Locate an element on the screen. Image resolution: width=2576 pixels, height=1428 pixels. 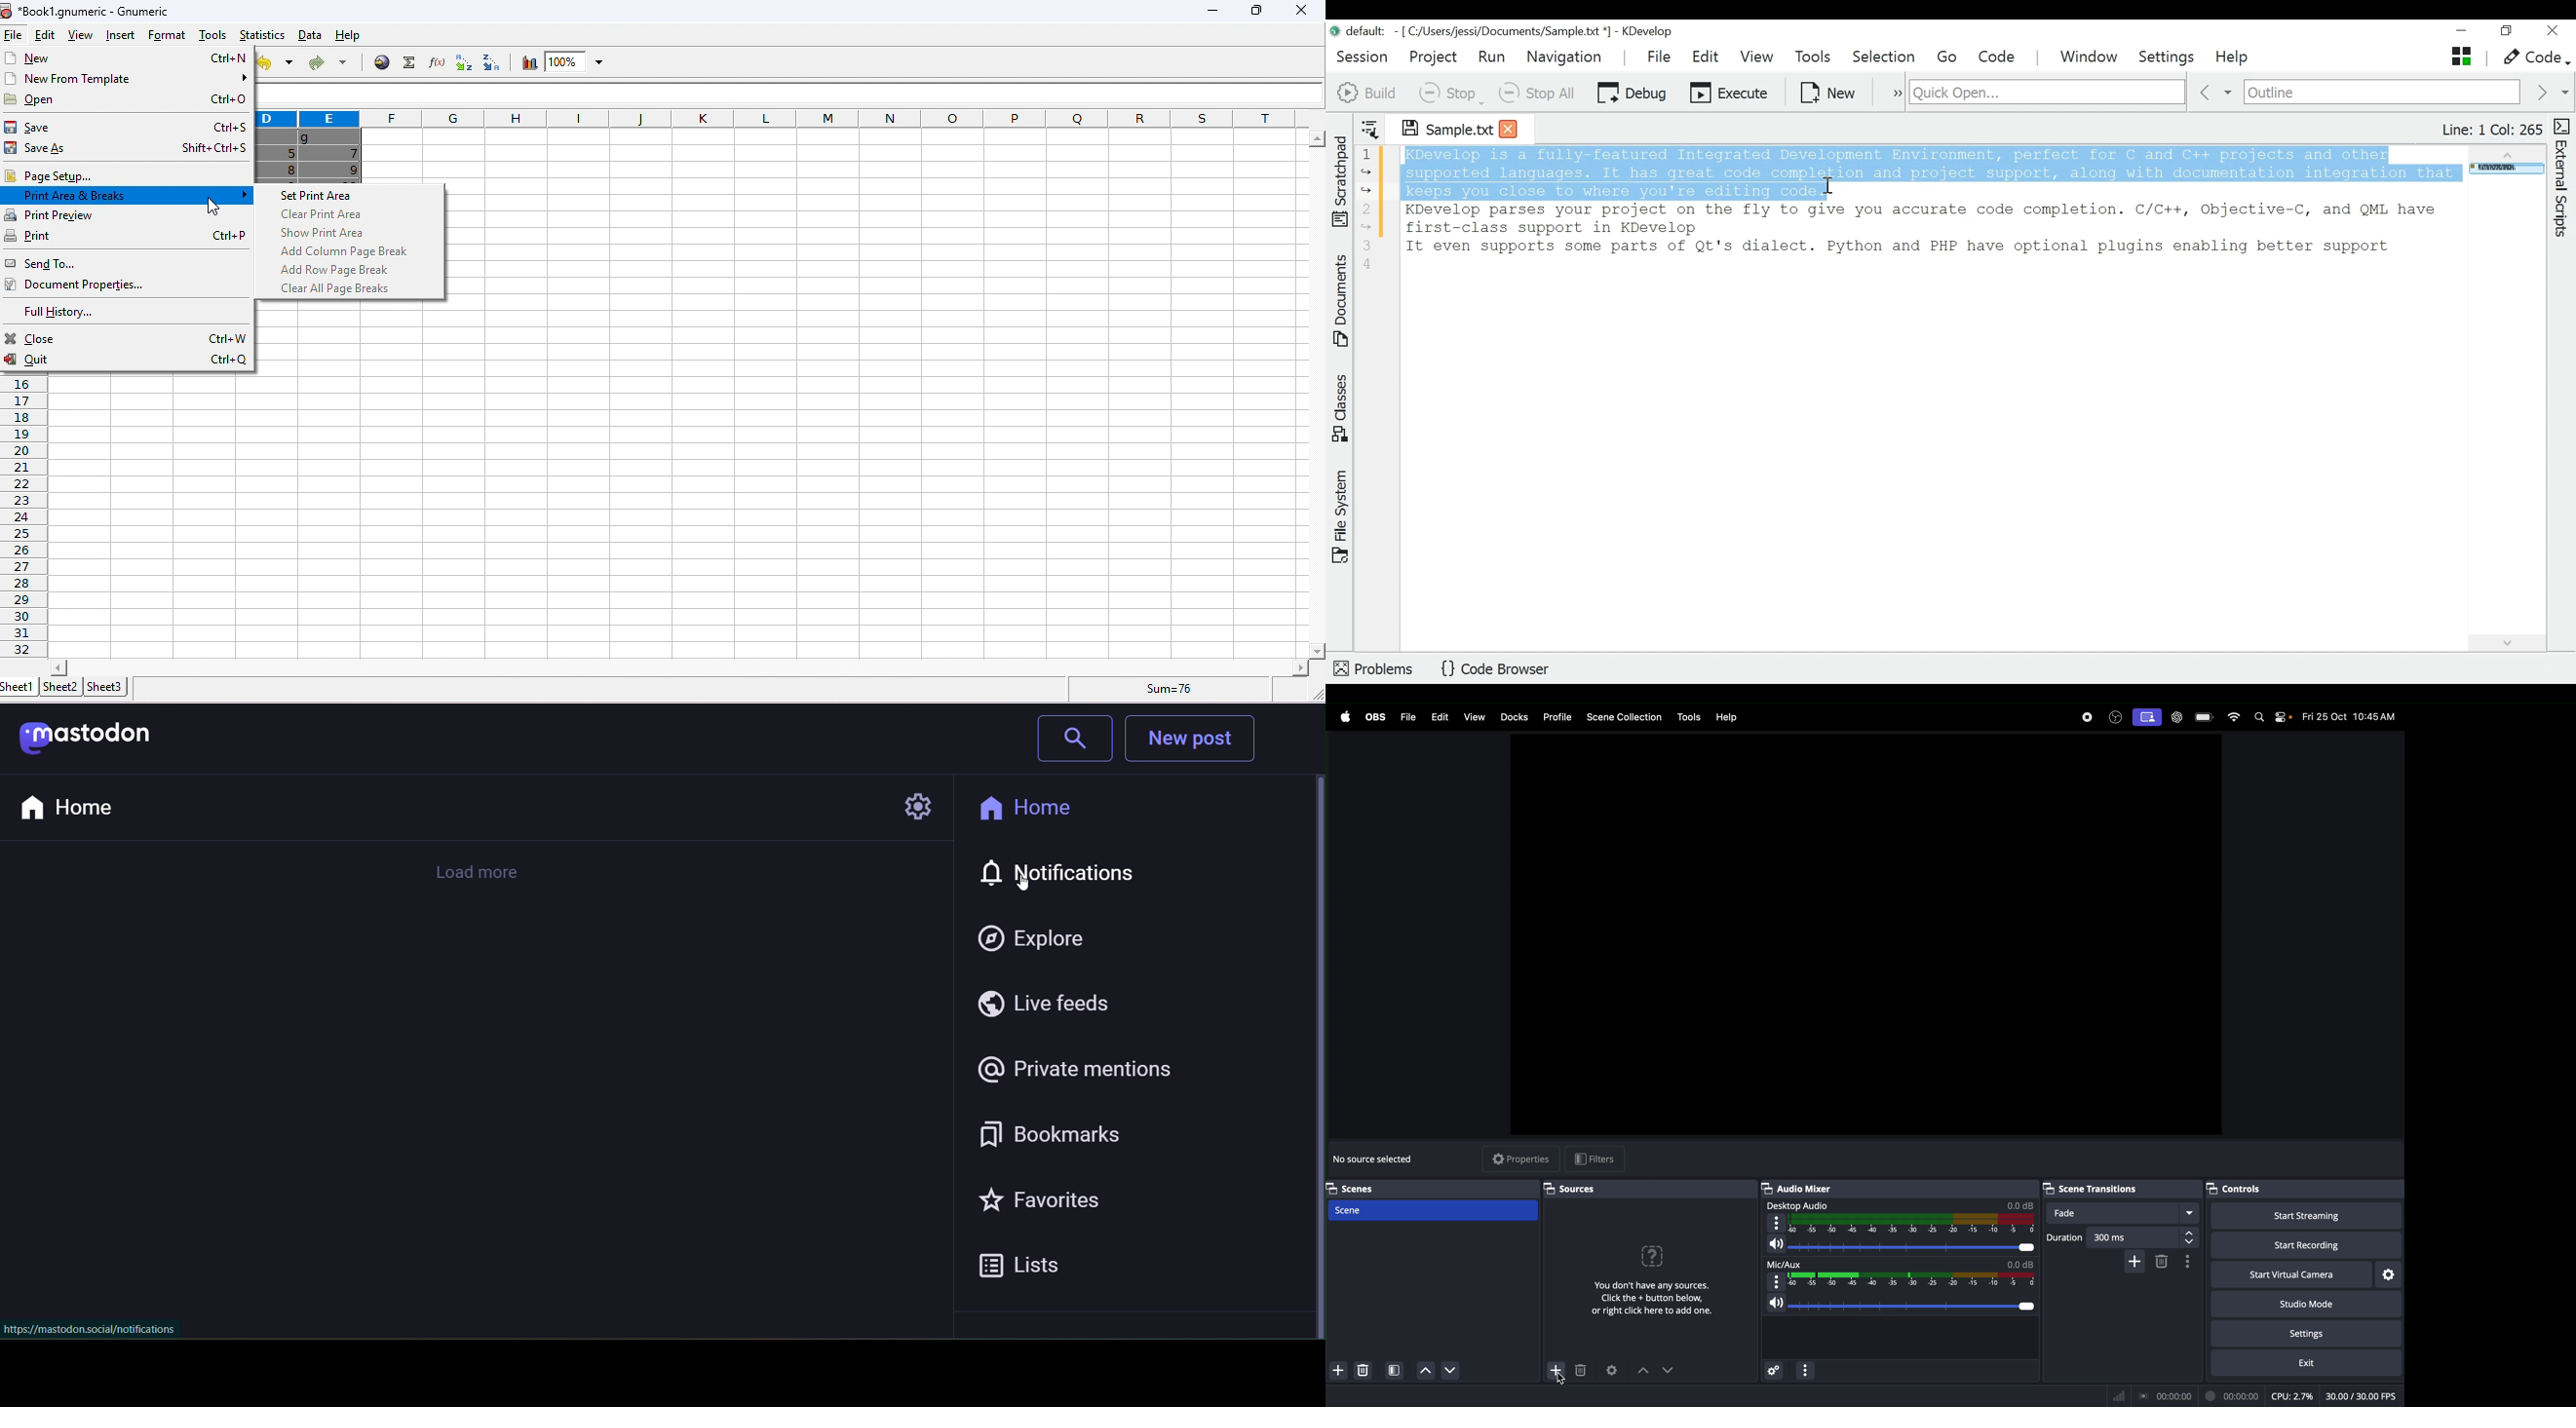
Sample.txt is located at coordinates (1438, 126).